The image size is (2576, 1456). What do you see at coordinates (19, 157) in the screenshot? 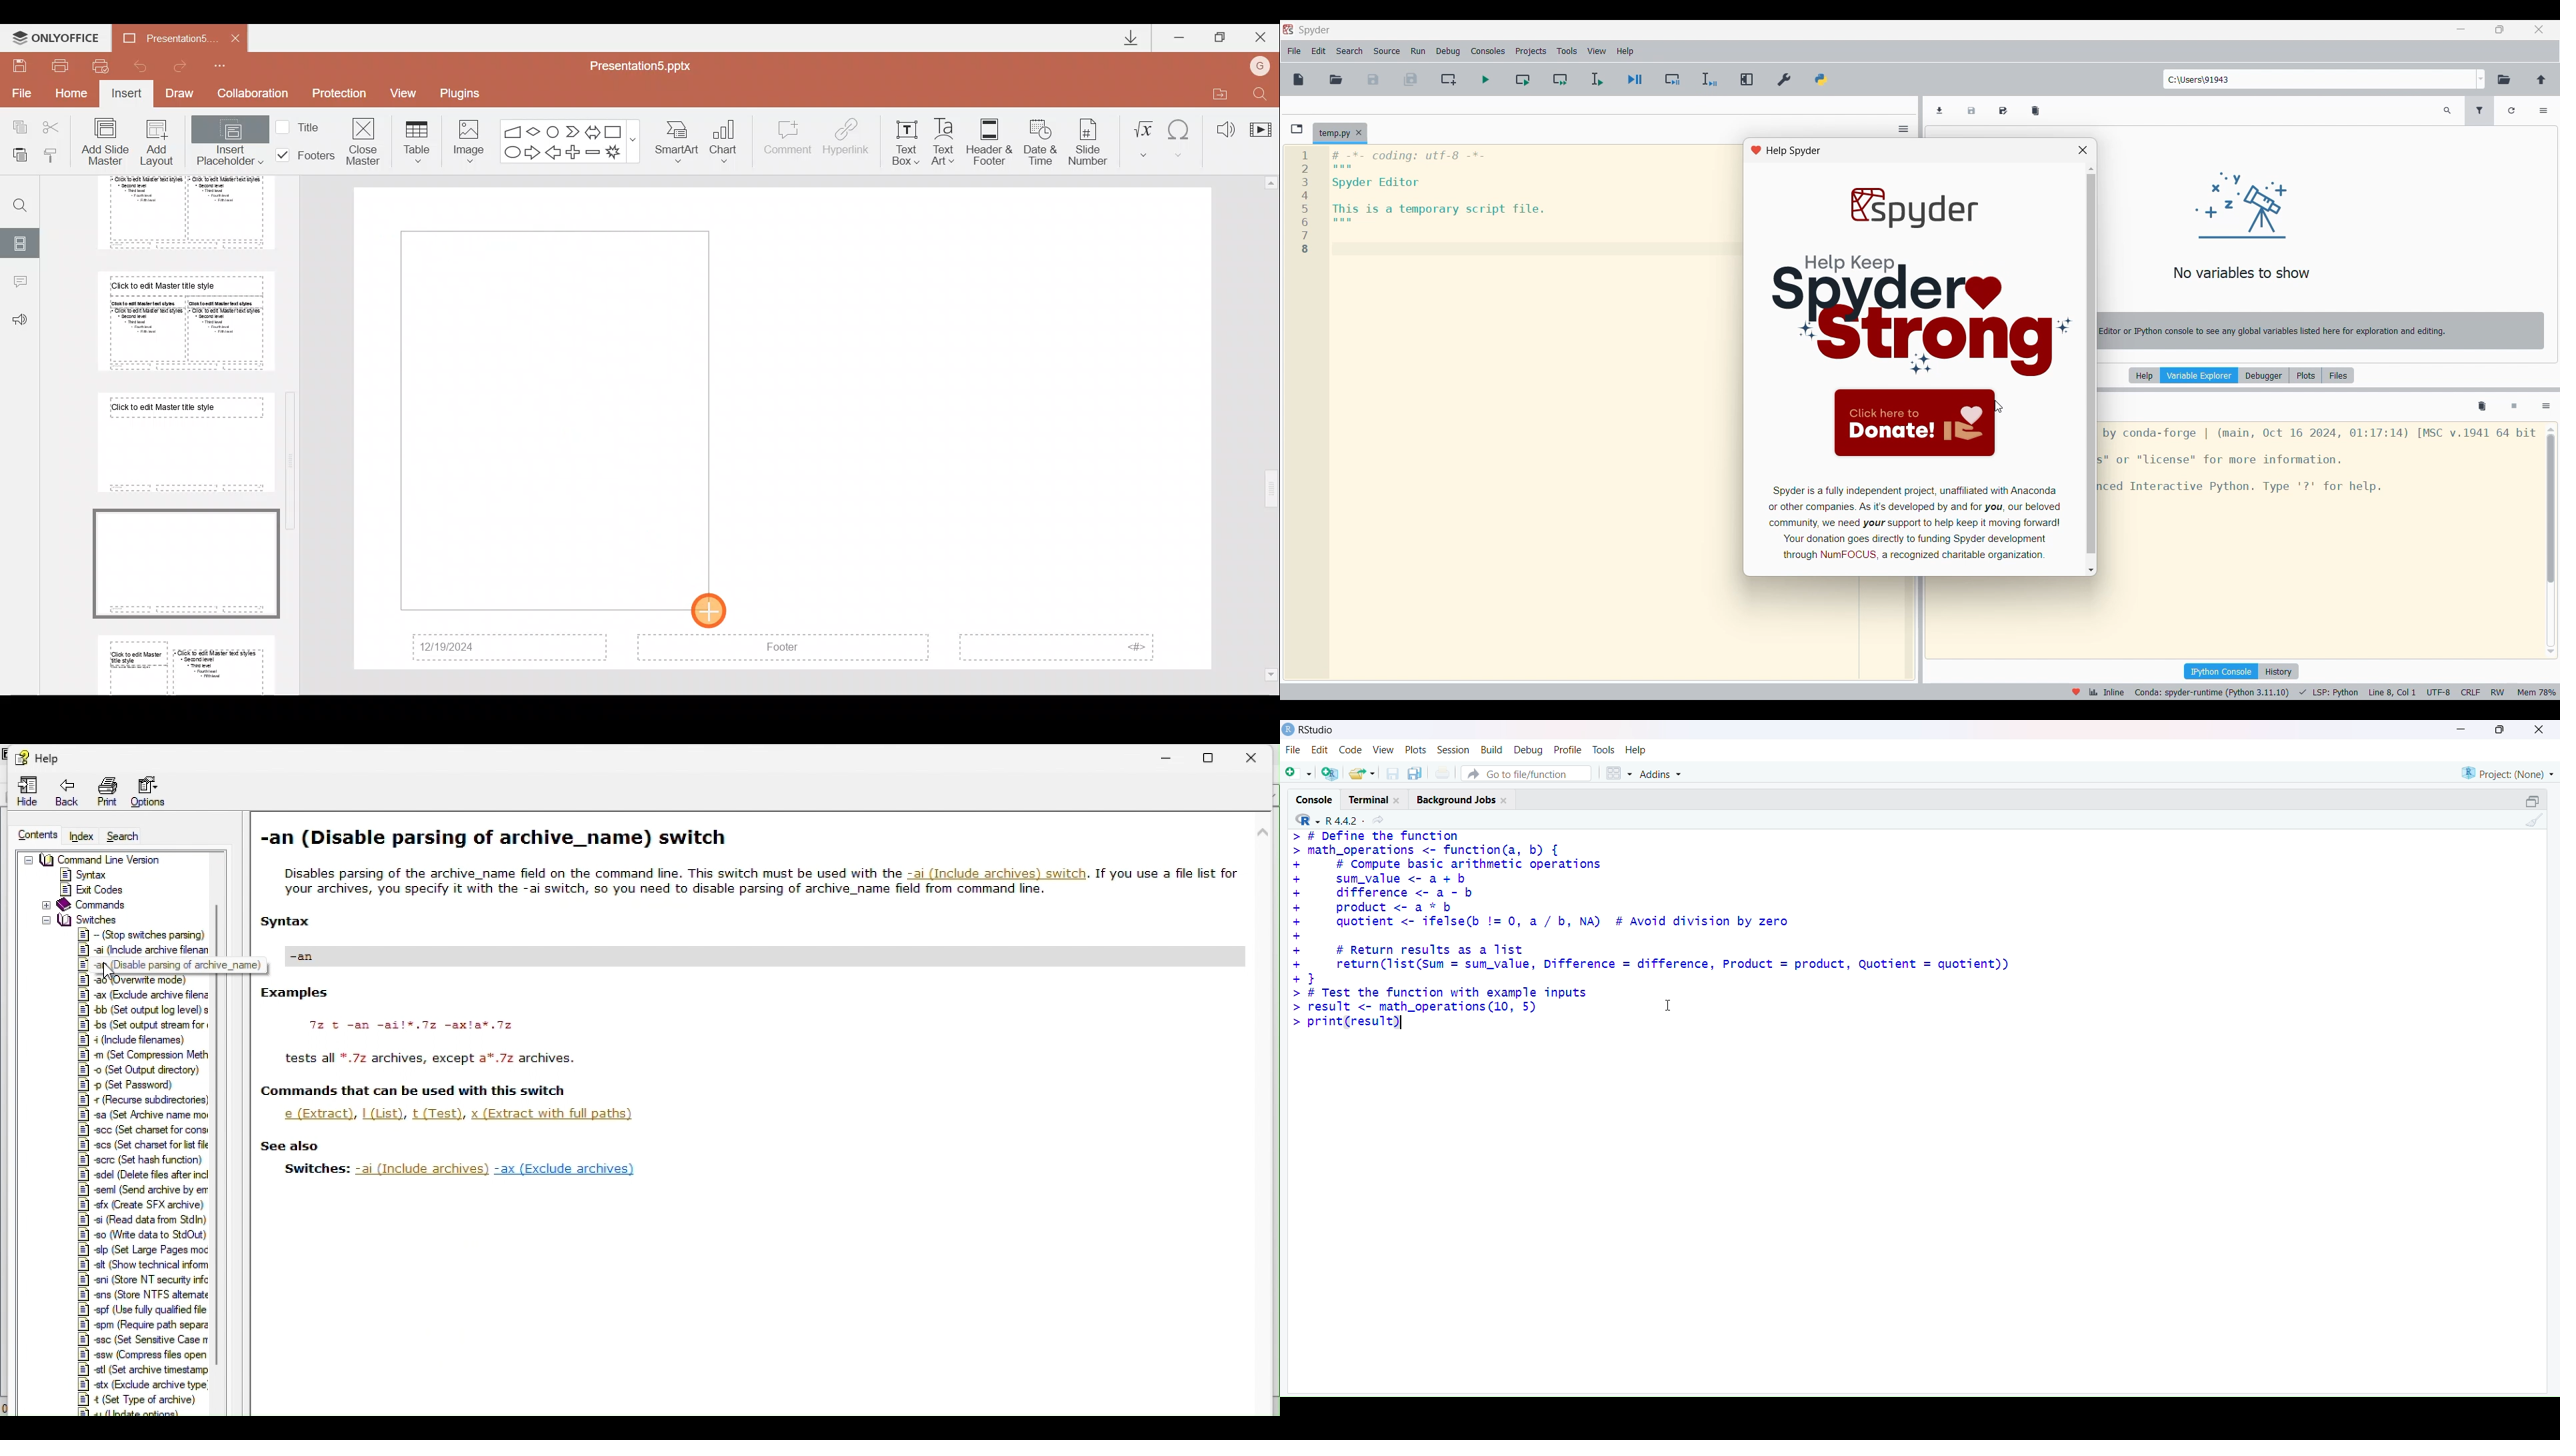
I see `Paste` at bounding box center [19, 157].